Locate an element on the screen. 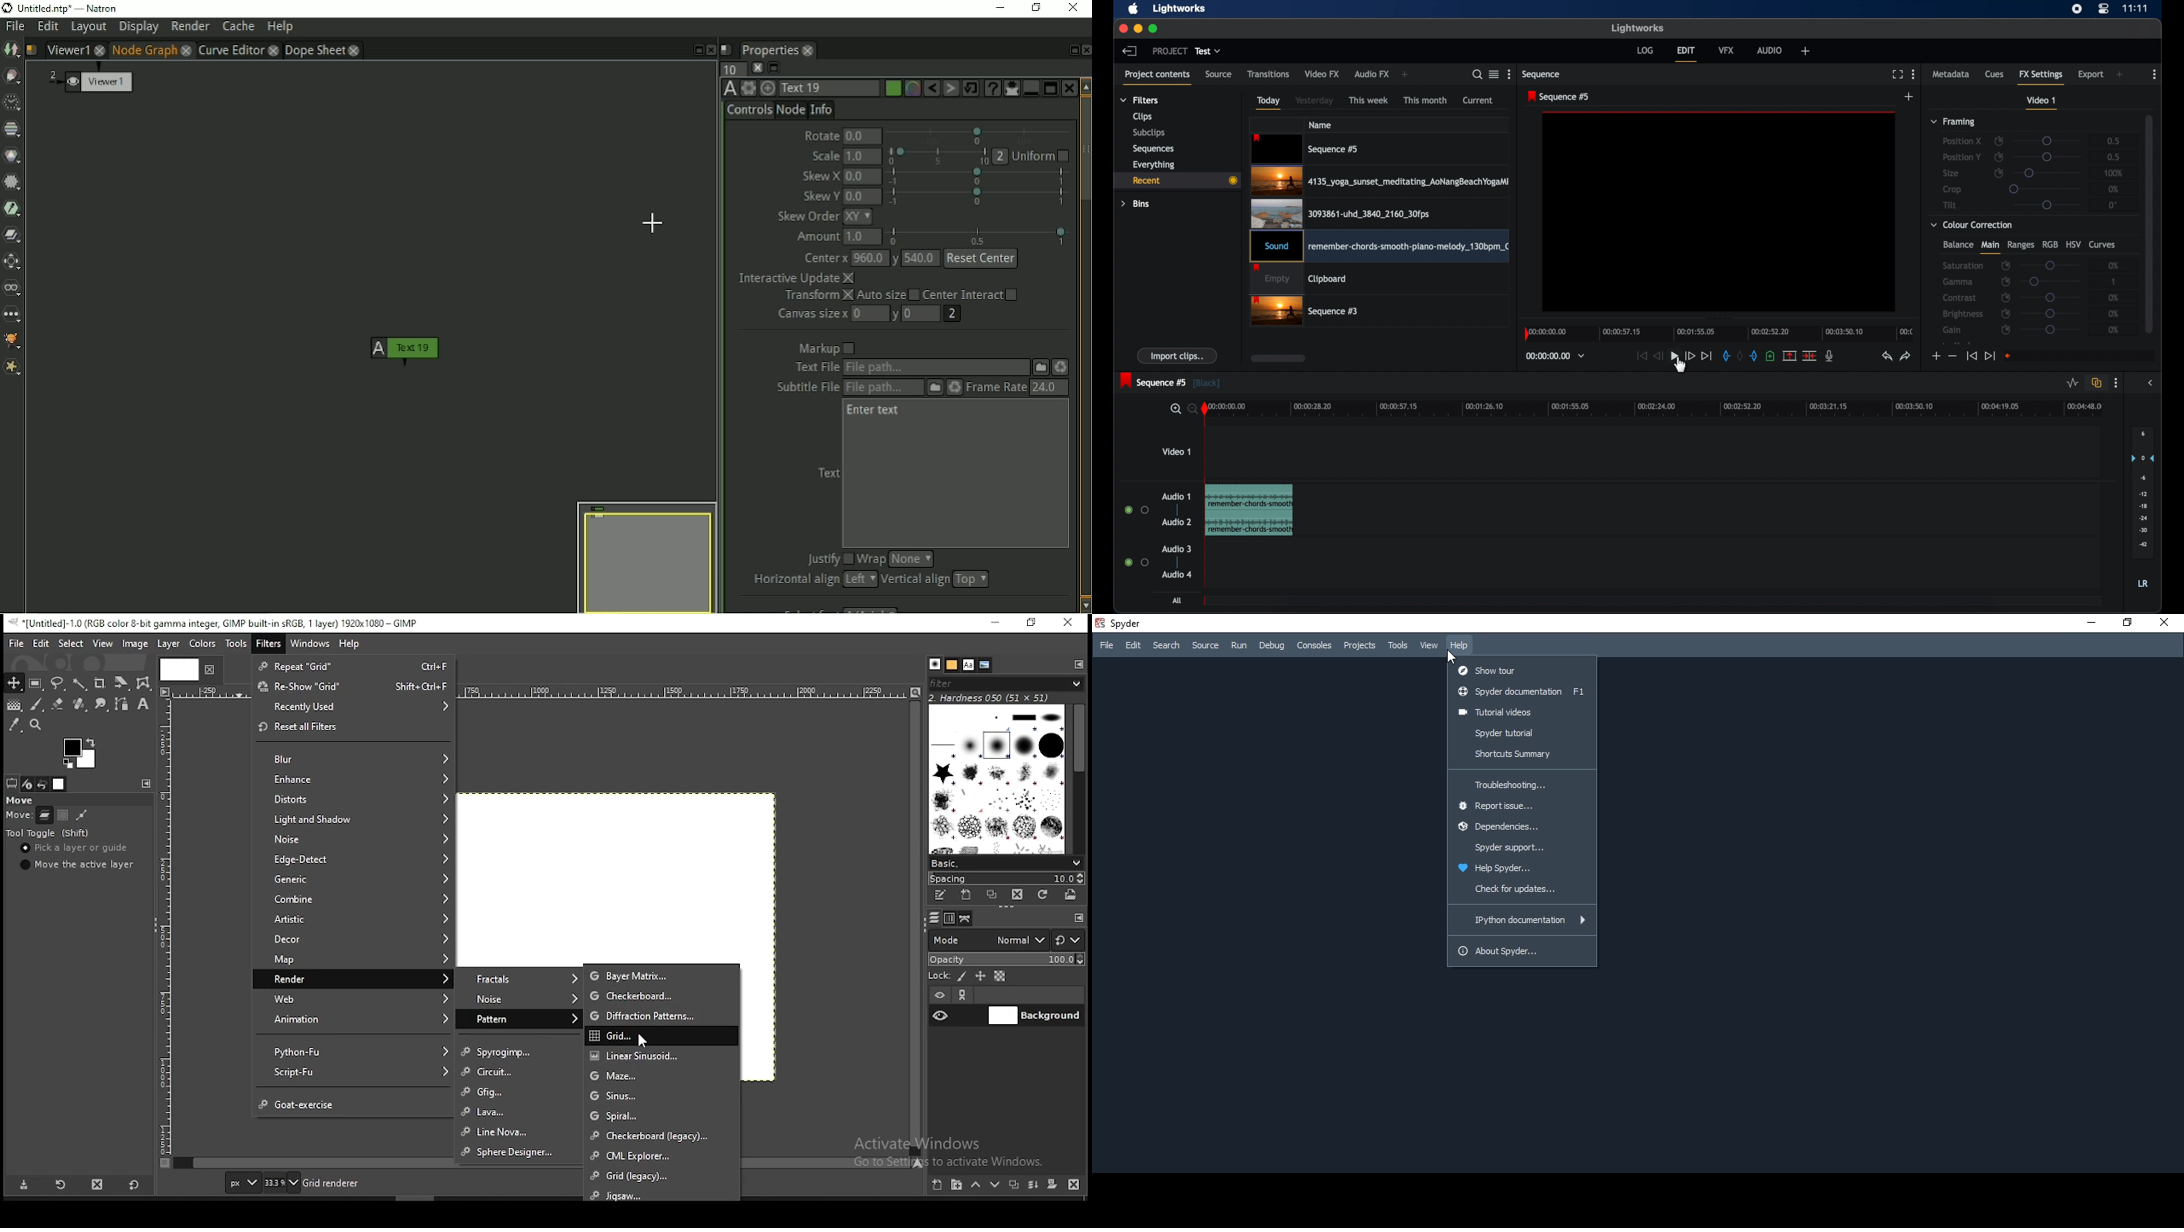 This screenshot has width=2184, height=1232. show tour is located at coordinates (1522, 667).